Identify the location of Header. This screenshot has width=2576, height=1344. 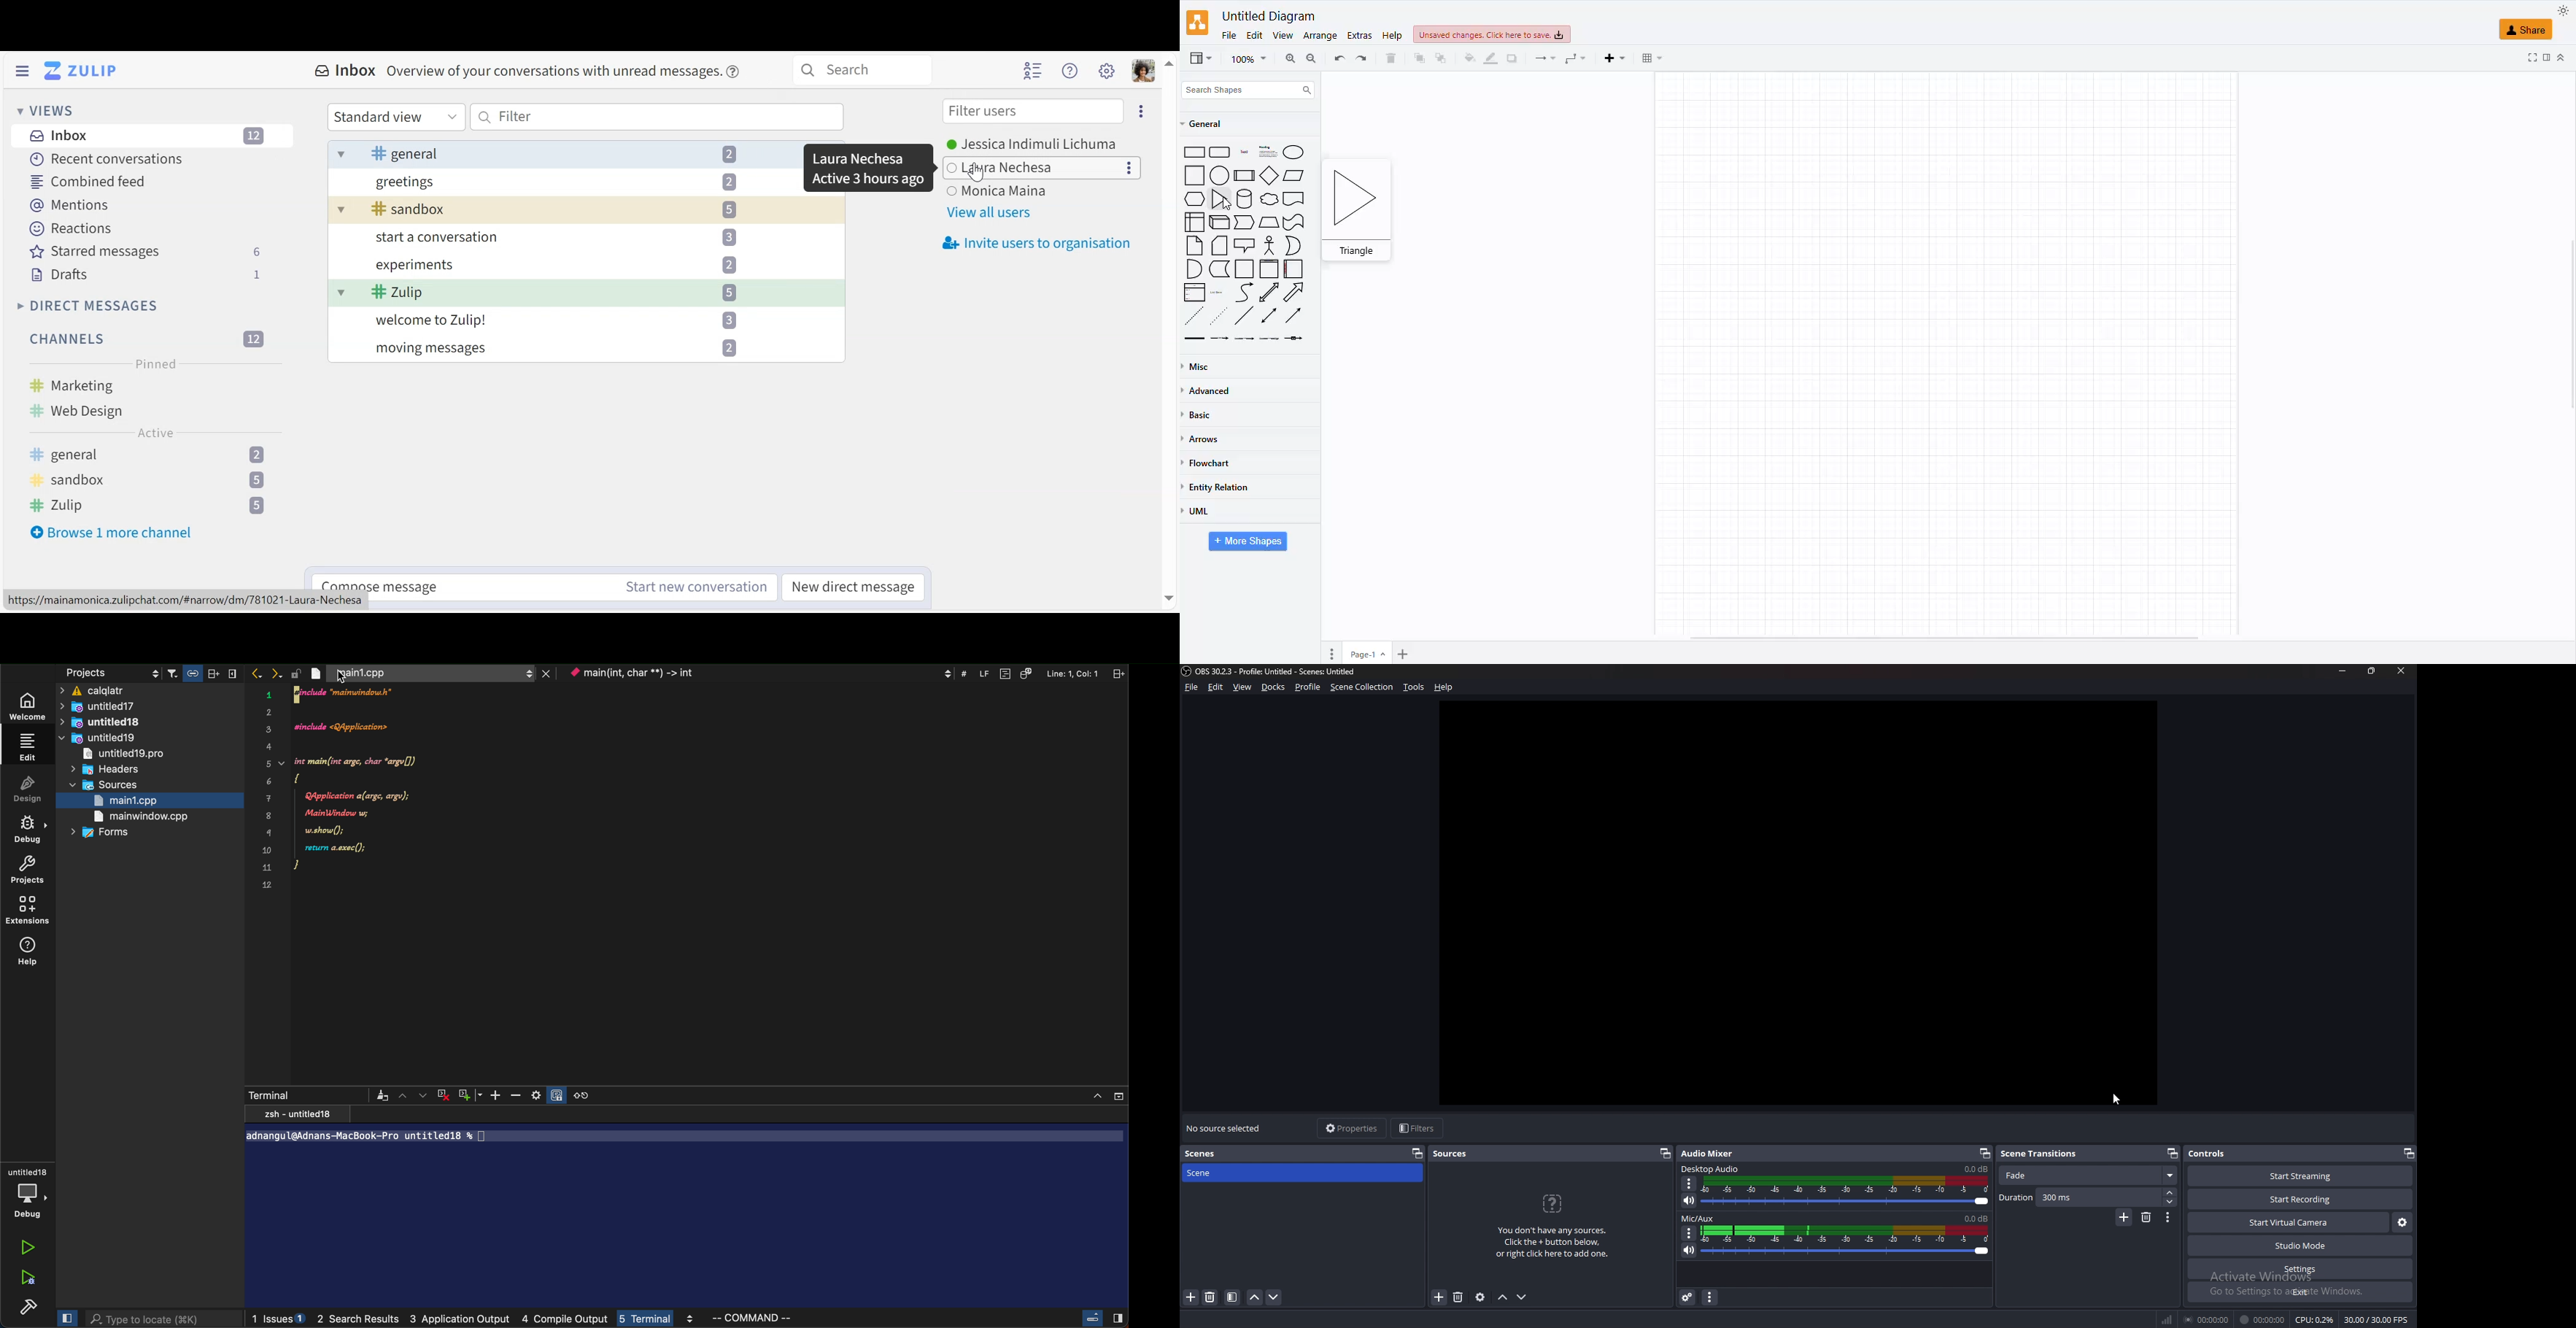
(1269, 269).